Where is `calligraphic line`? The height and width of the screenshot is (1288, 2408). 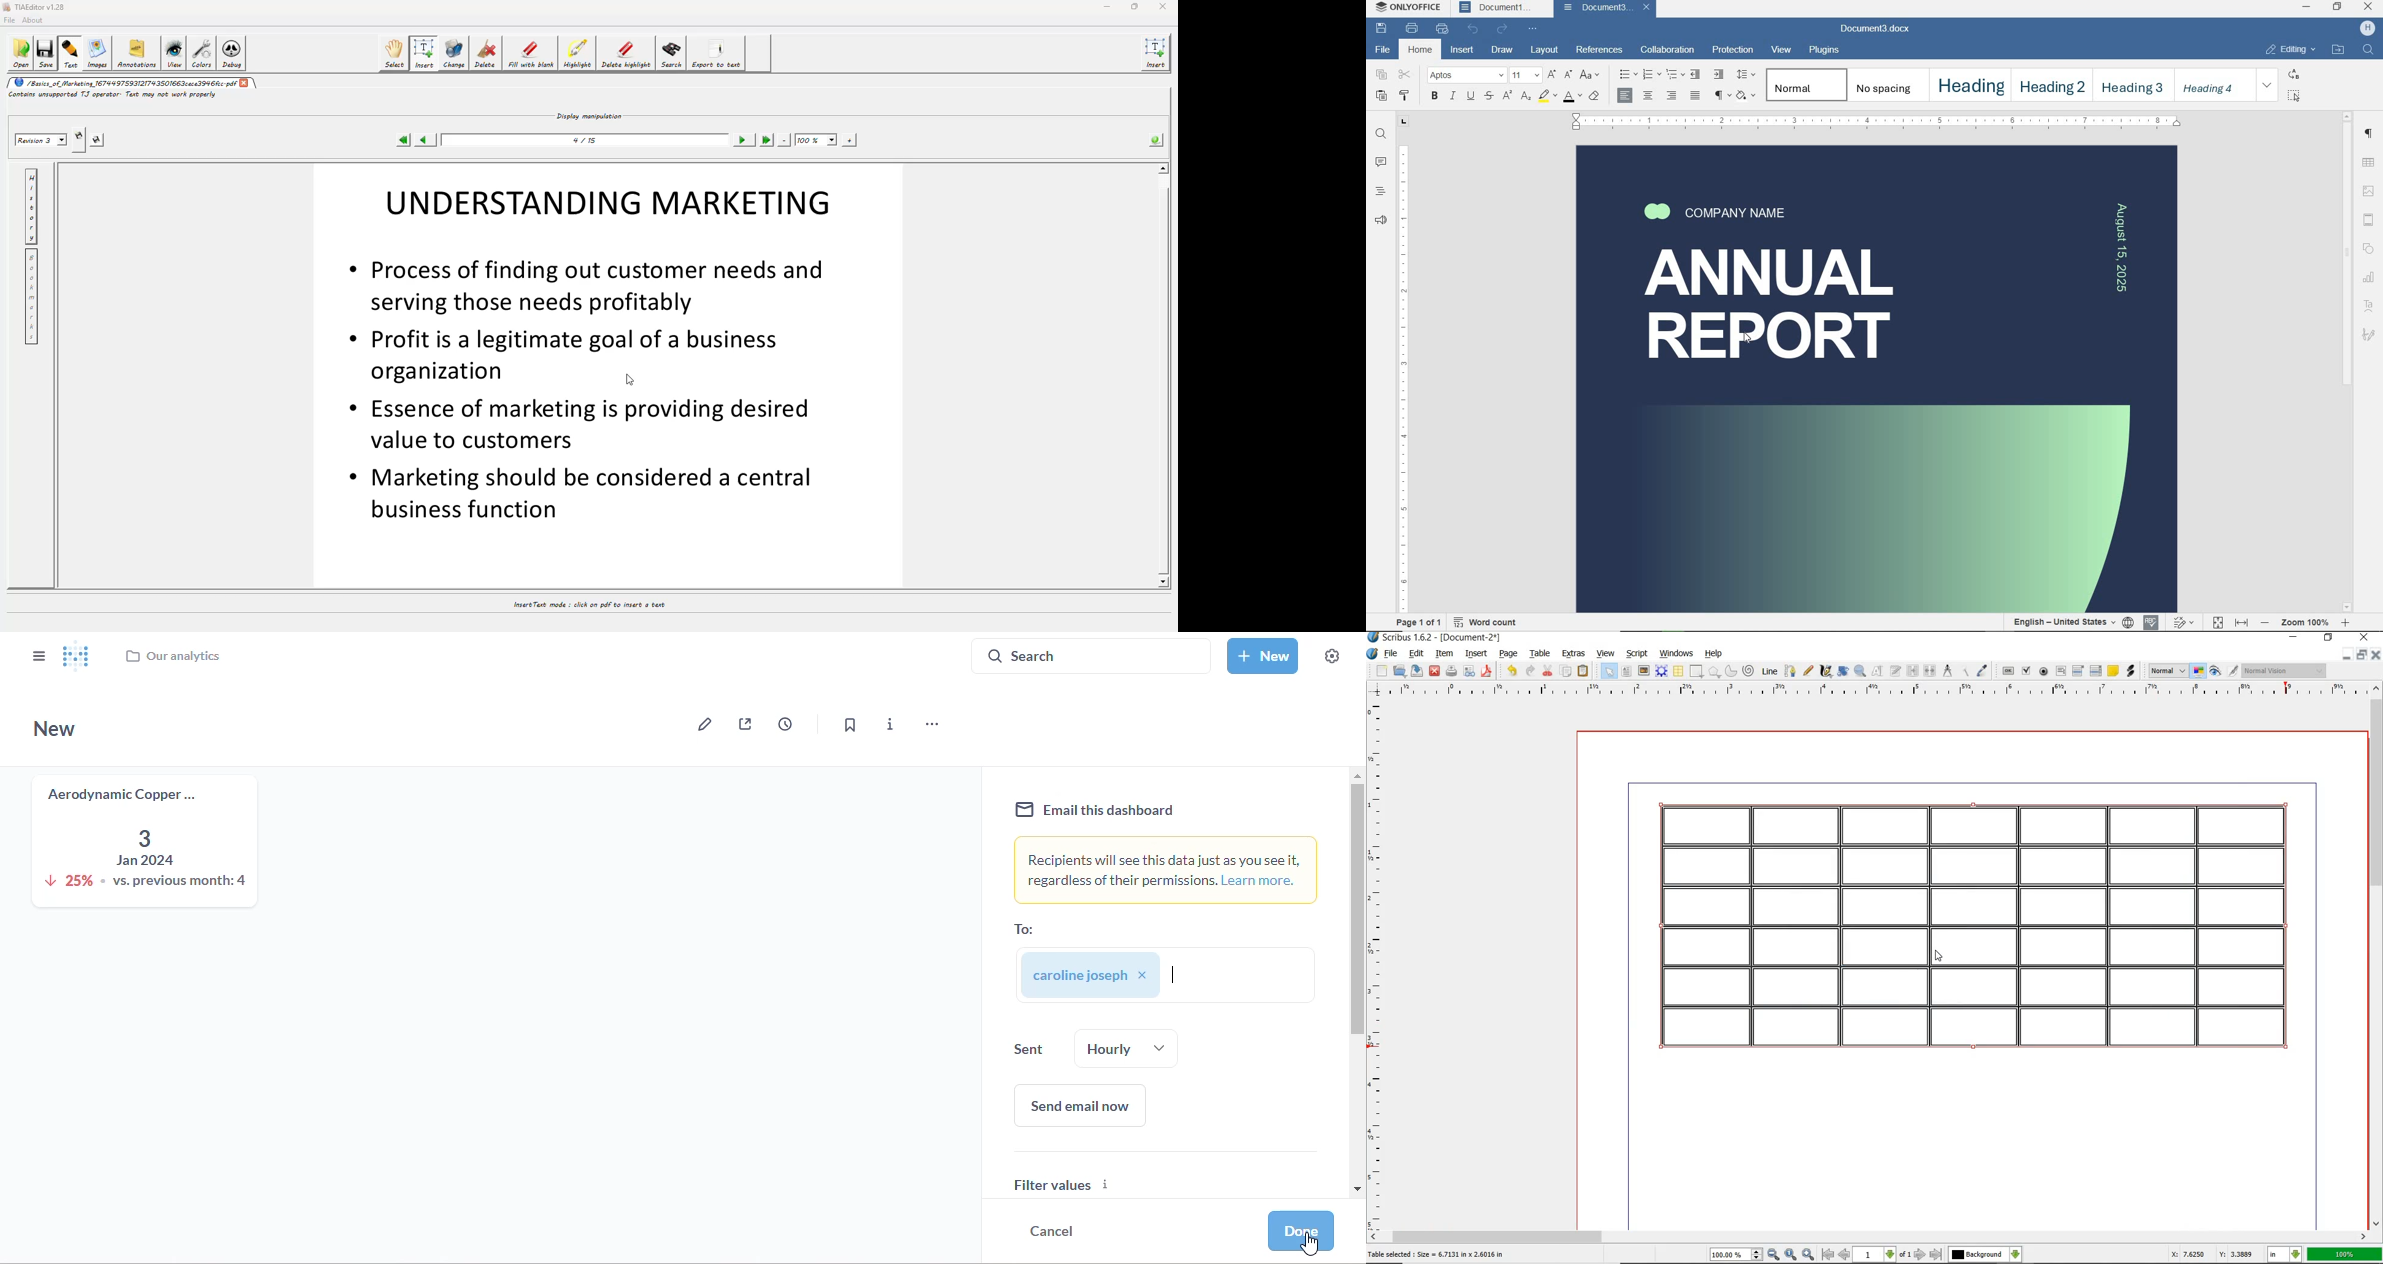 calligraphic line is located at coordinates (1825, 672).